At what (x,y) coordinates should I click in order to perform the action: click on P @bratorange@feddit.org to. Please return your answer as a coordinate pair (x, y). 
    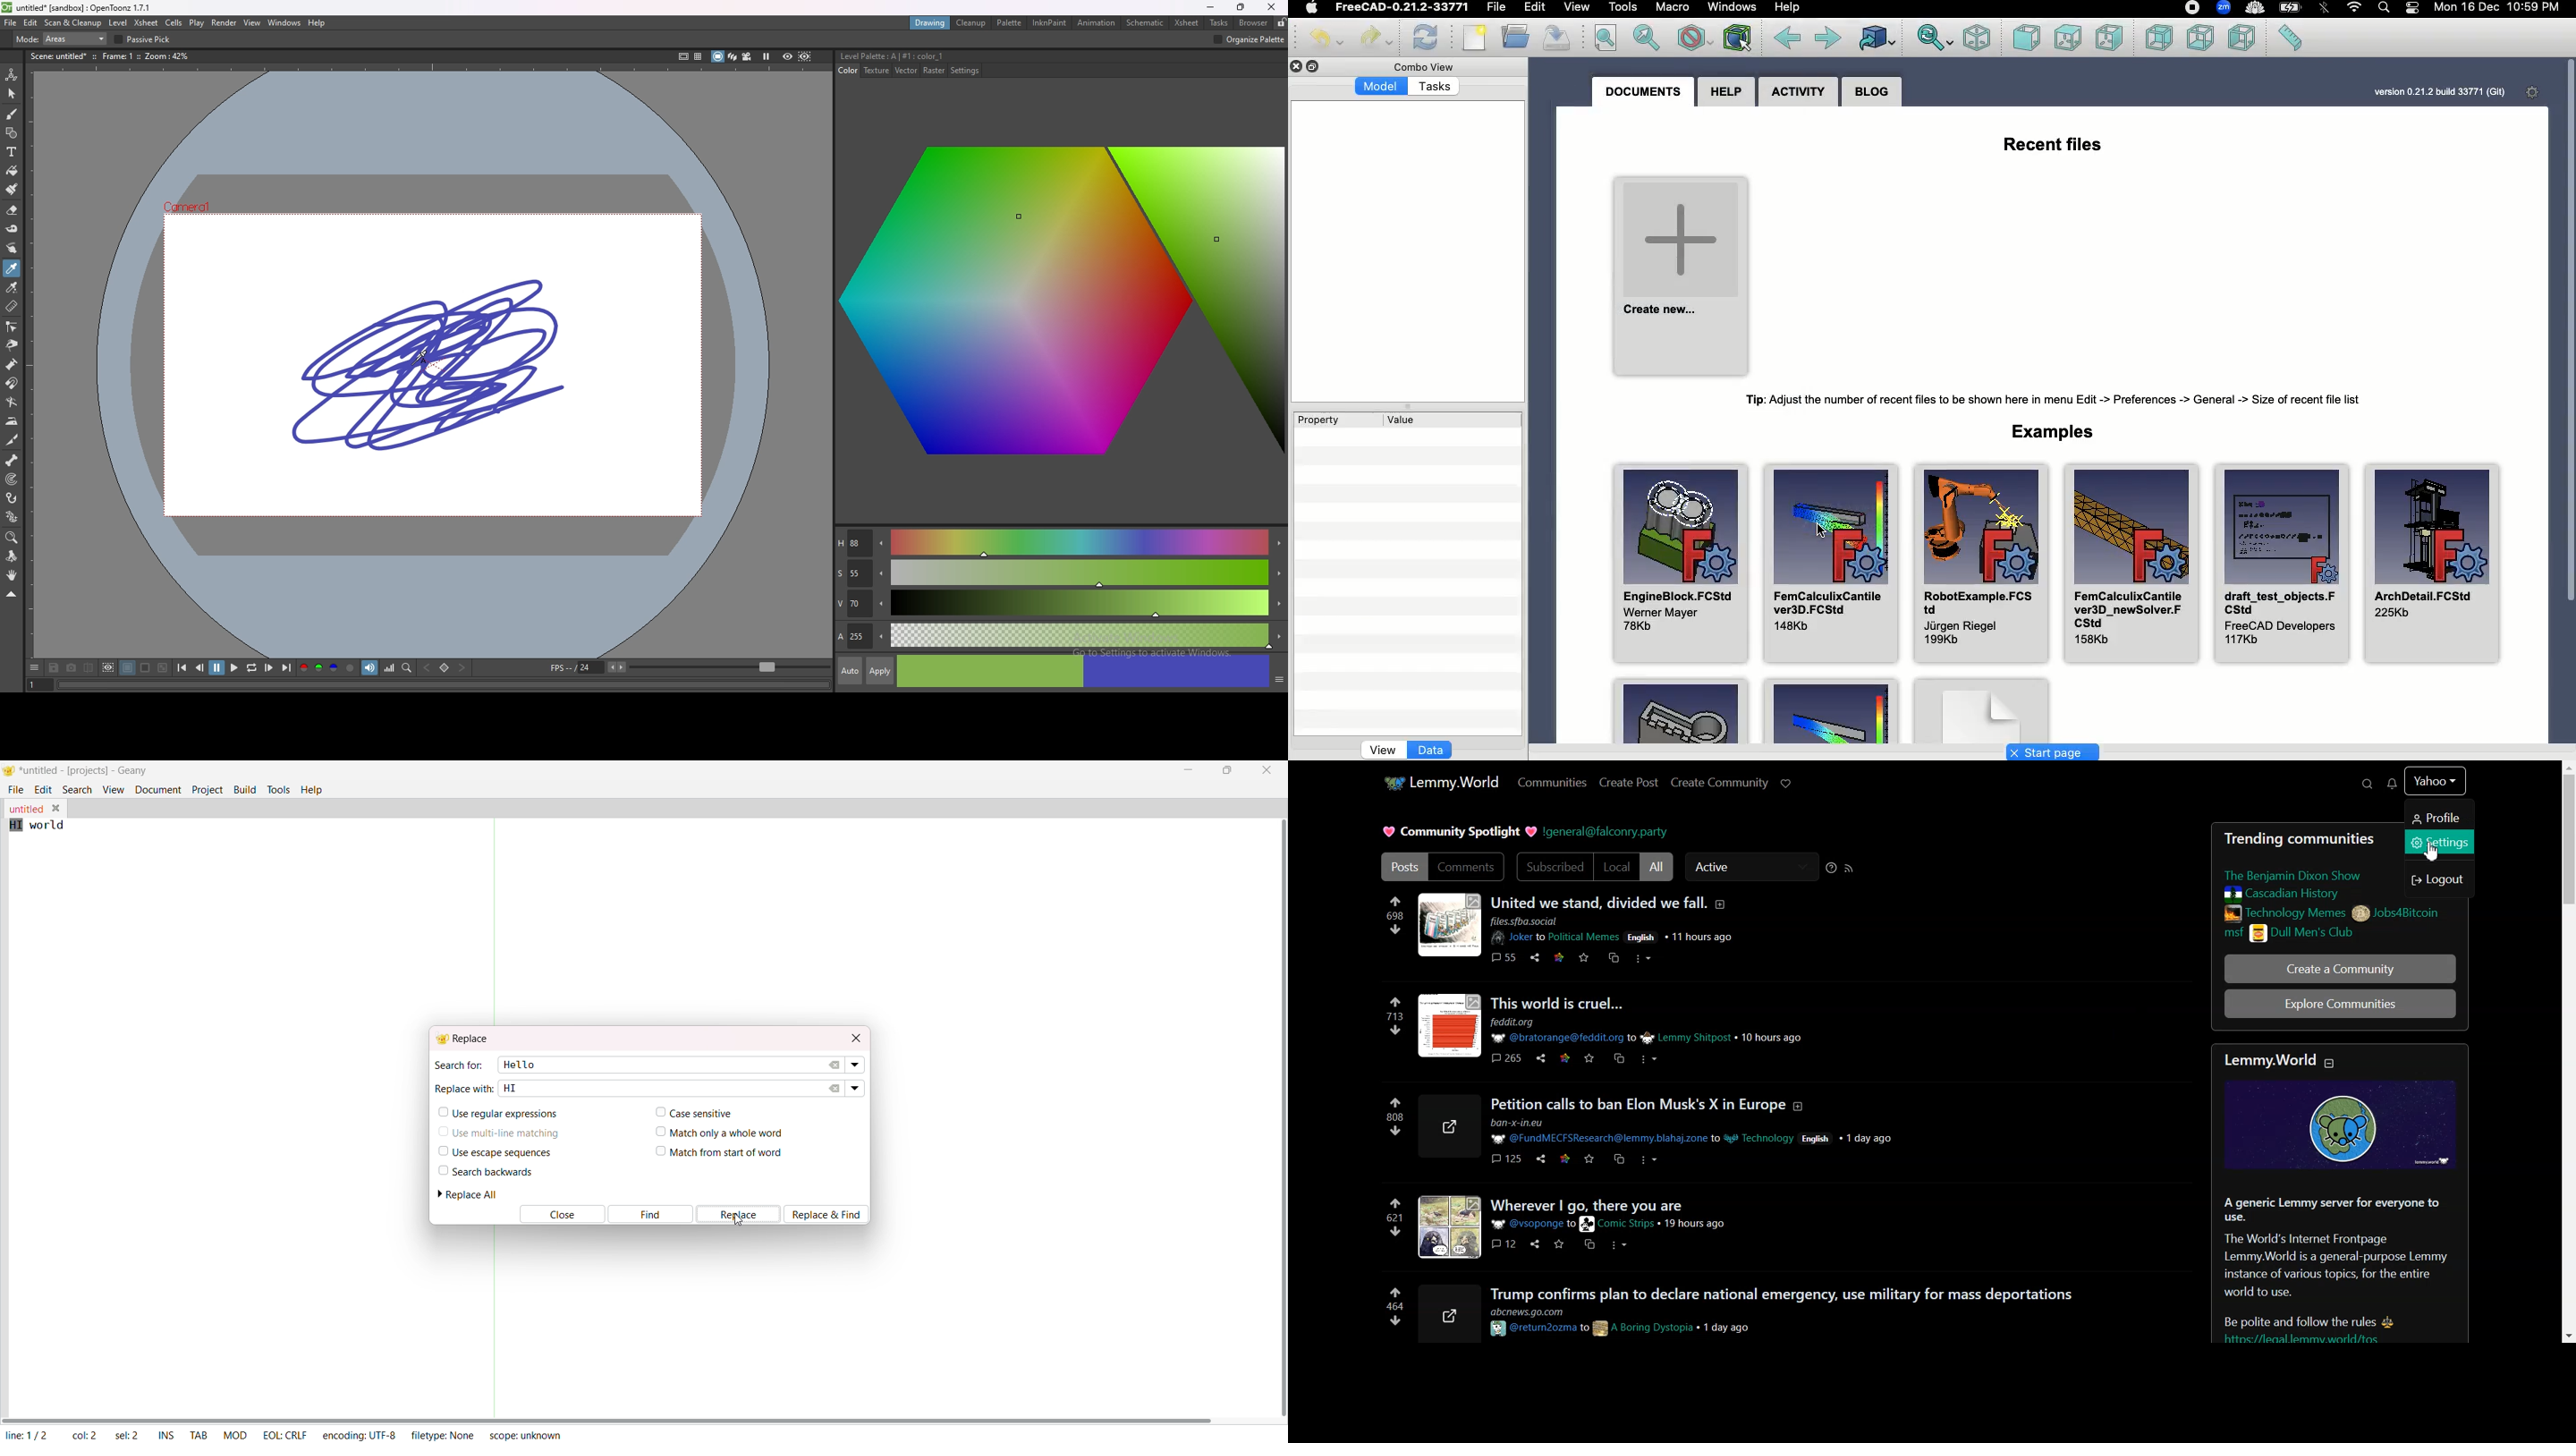
    Looking at the image, I should click on (1564, 1040).